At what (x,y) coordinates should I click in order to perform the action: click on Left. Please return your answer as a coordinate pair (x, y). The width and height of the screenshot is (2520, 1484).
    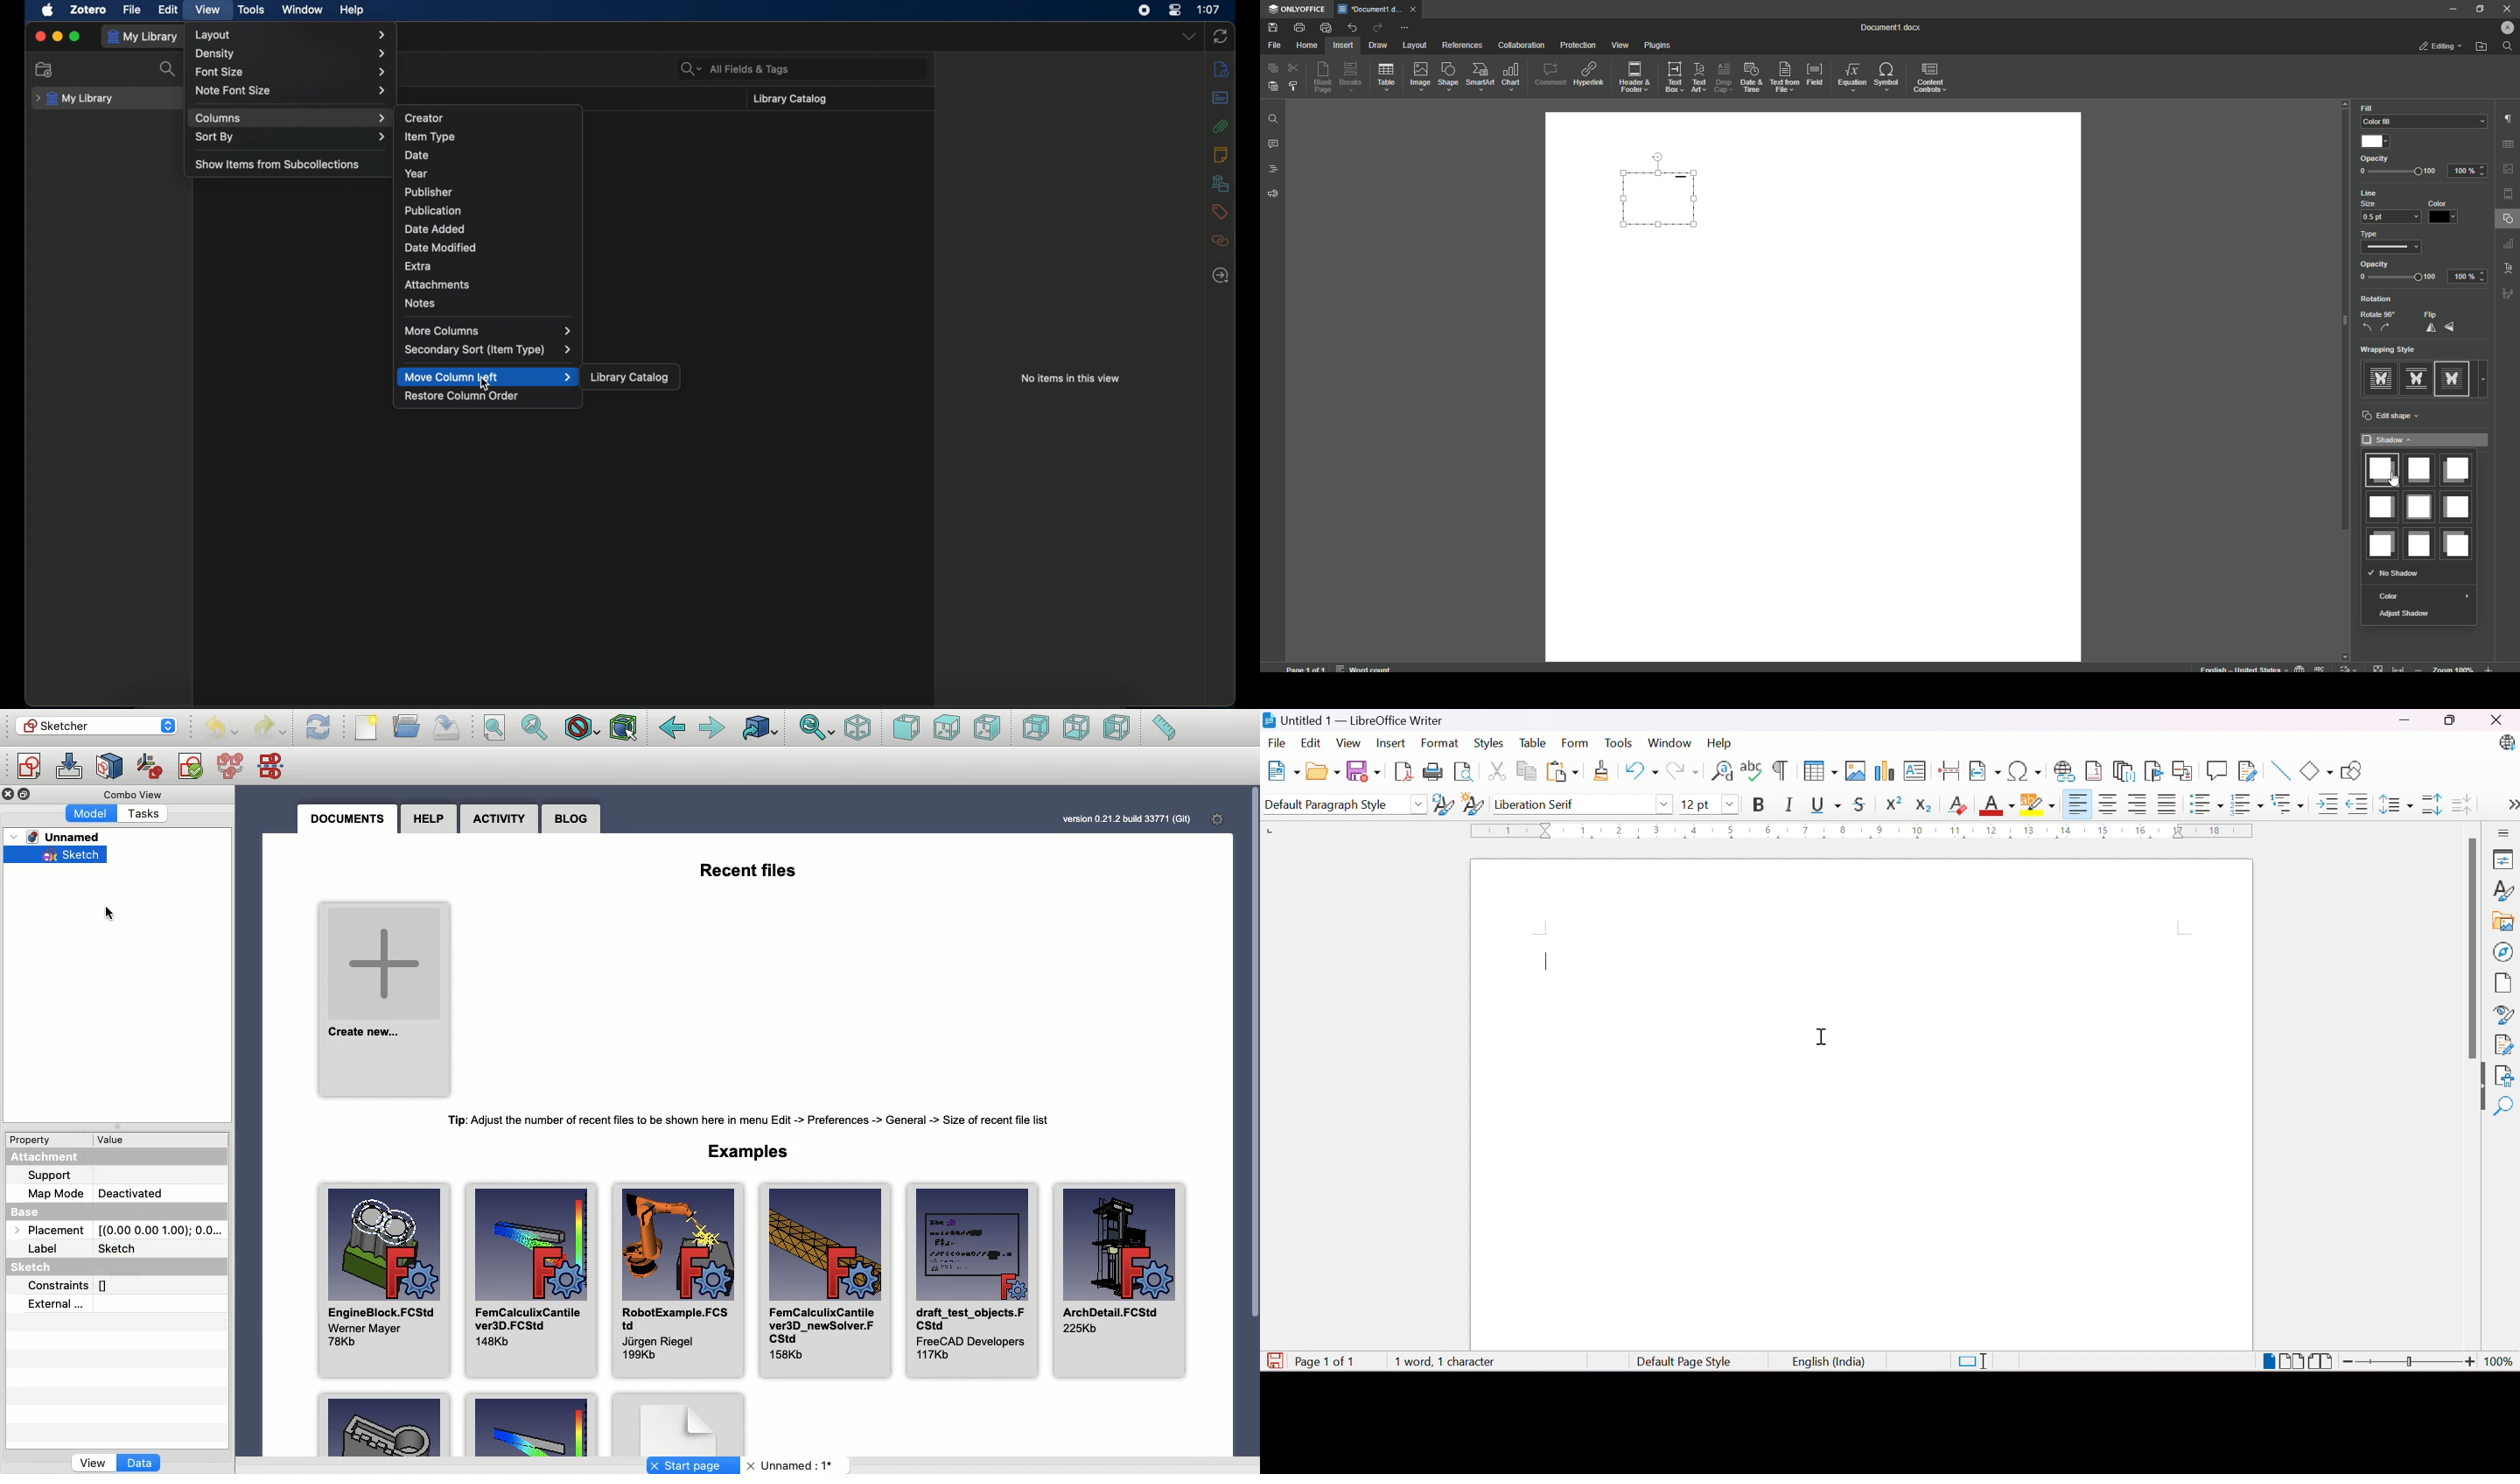
    Looking at the image, I should click on (1118, 727).